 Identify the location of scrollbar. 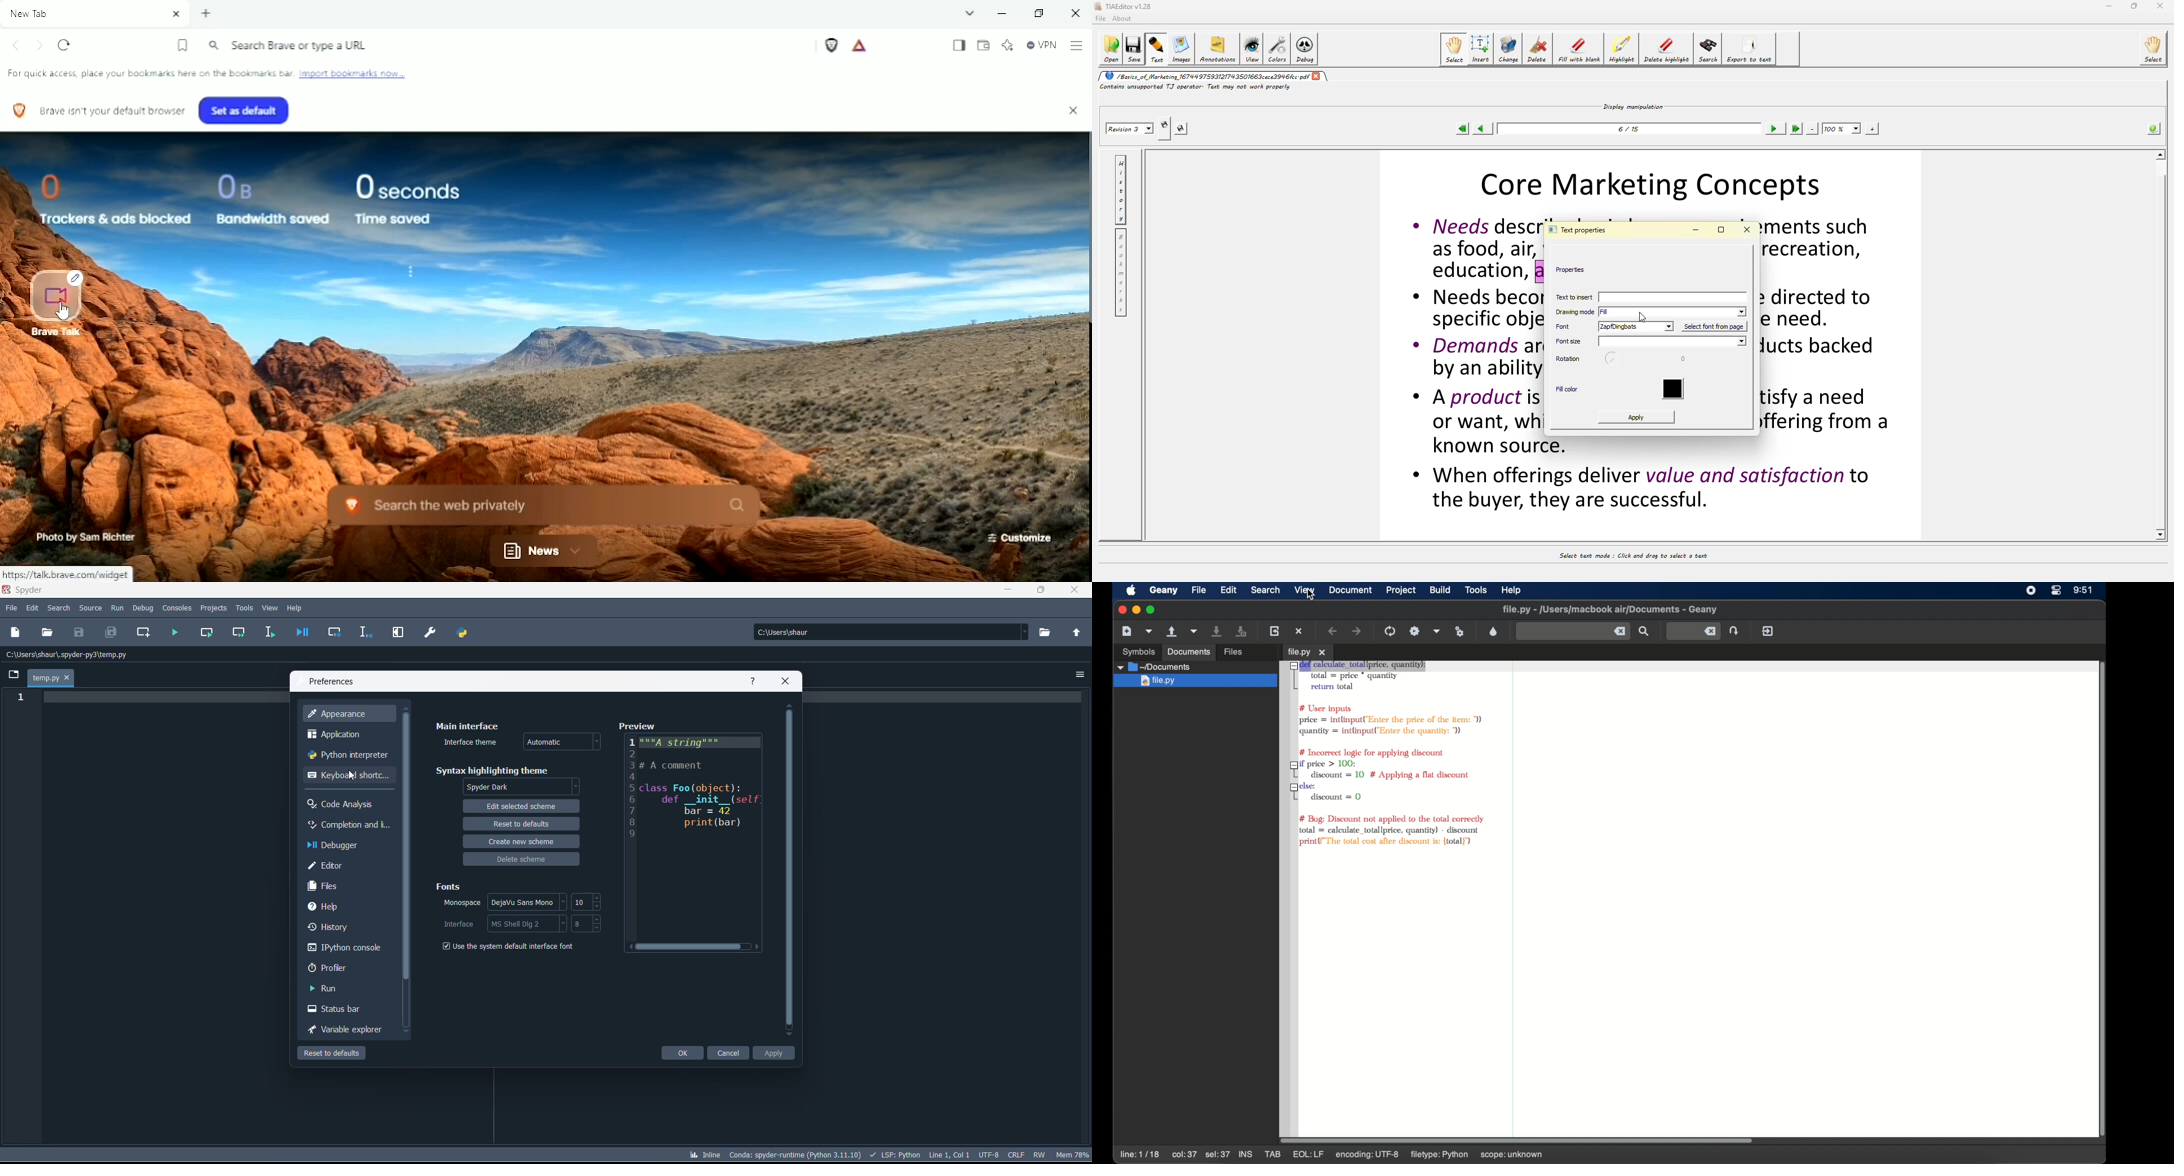
(691, 948).